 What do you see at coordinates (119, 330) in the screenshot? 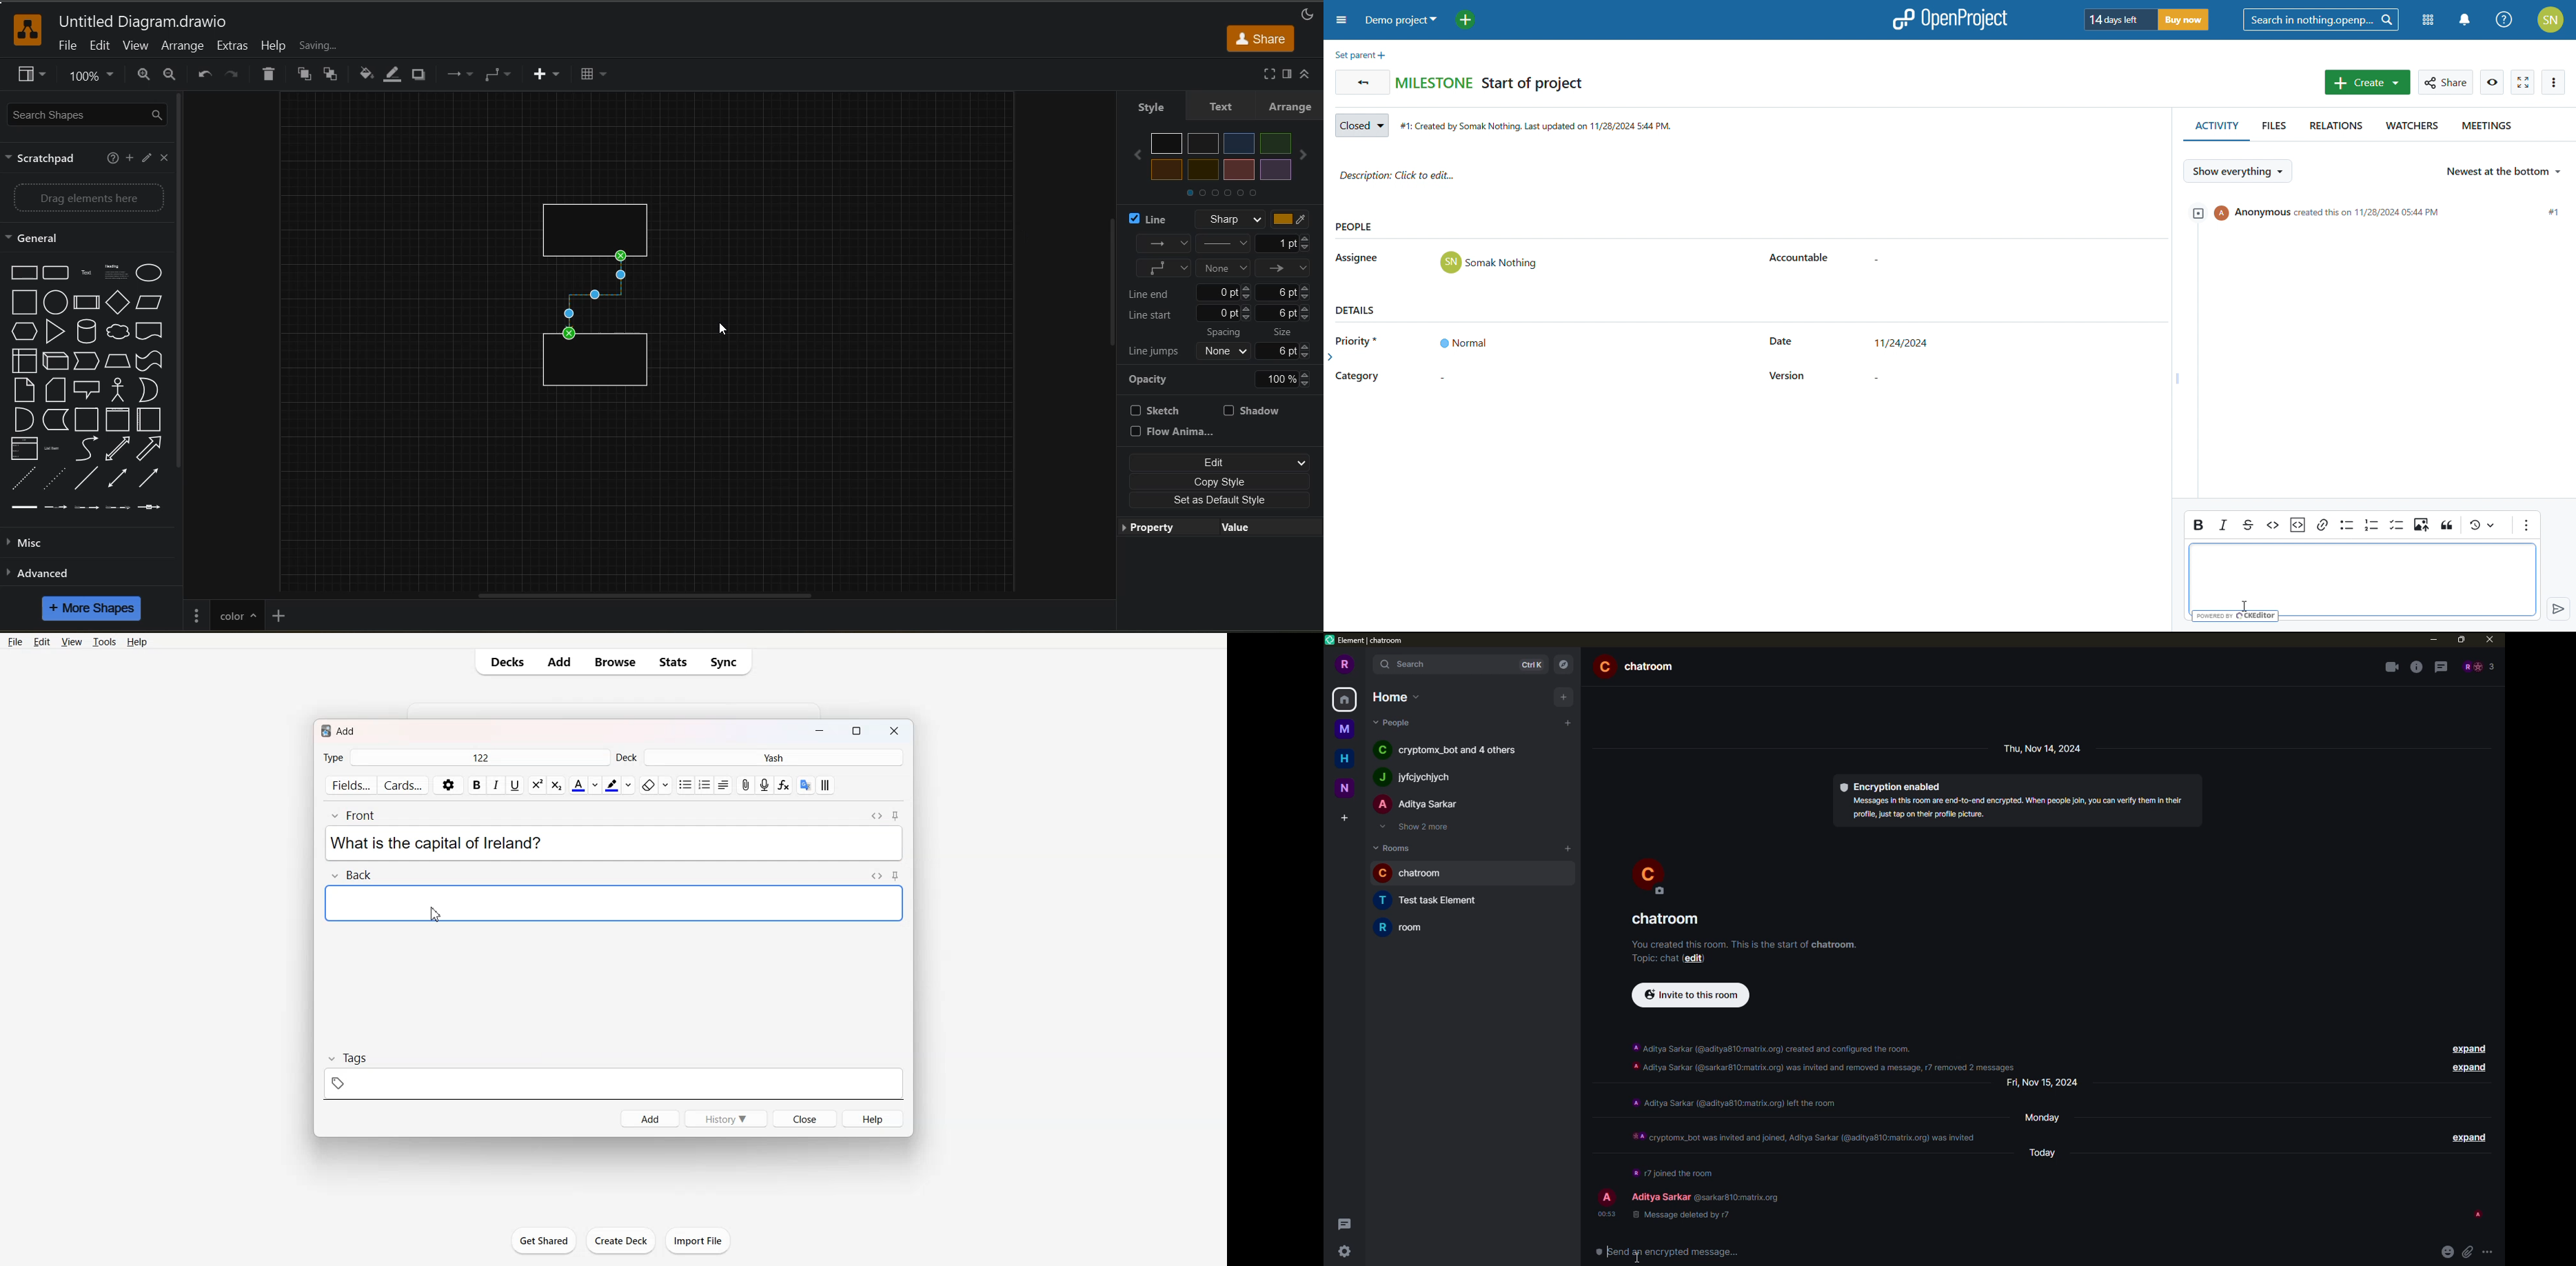
I see `Cloud` at bounding box center [119, 330].